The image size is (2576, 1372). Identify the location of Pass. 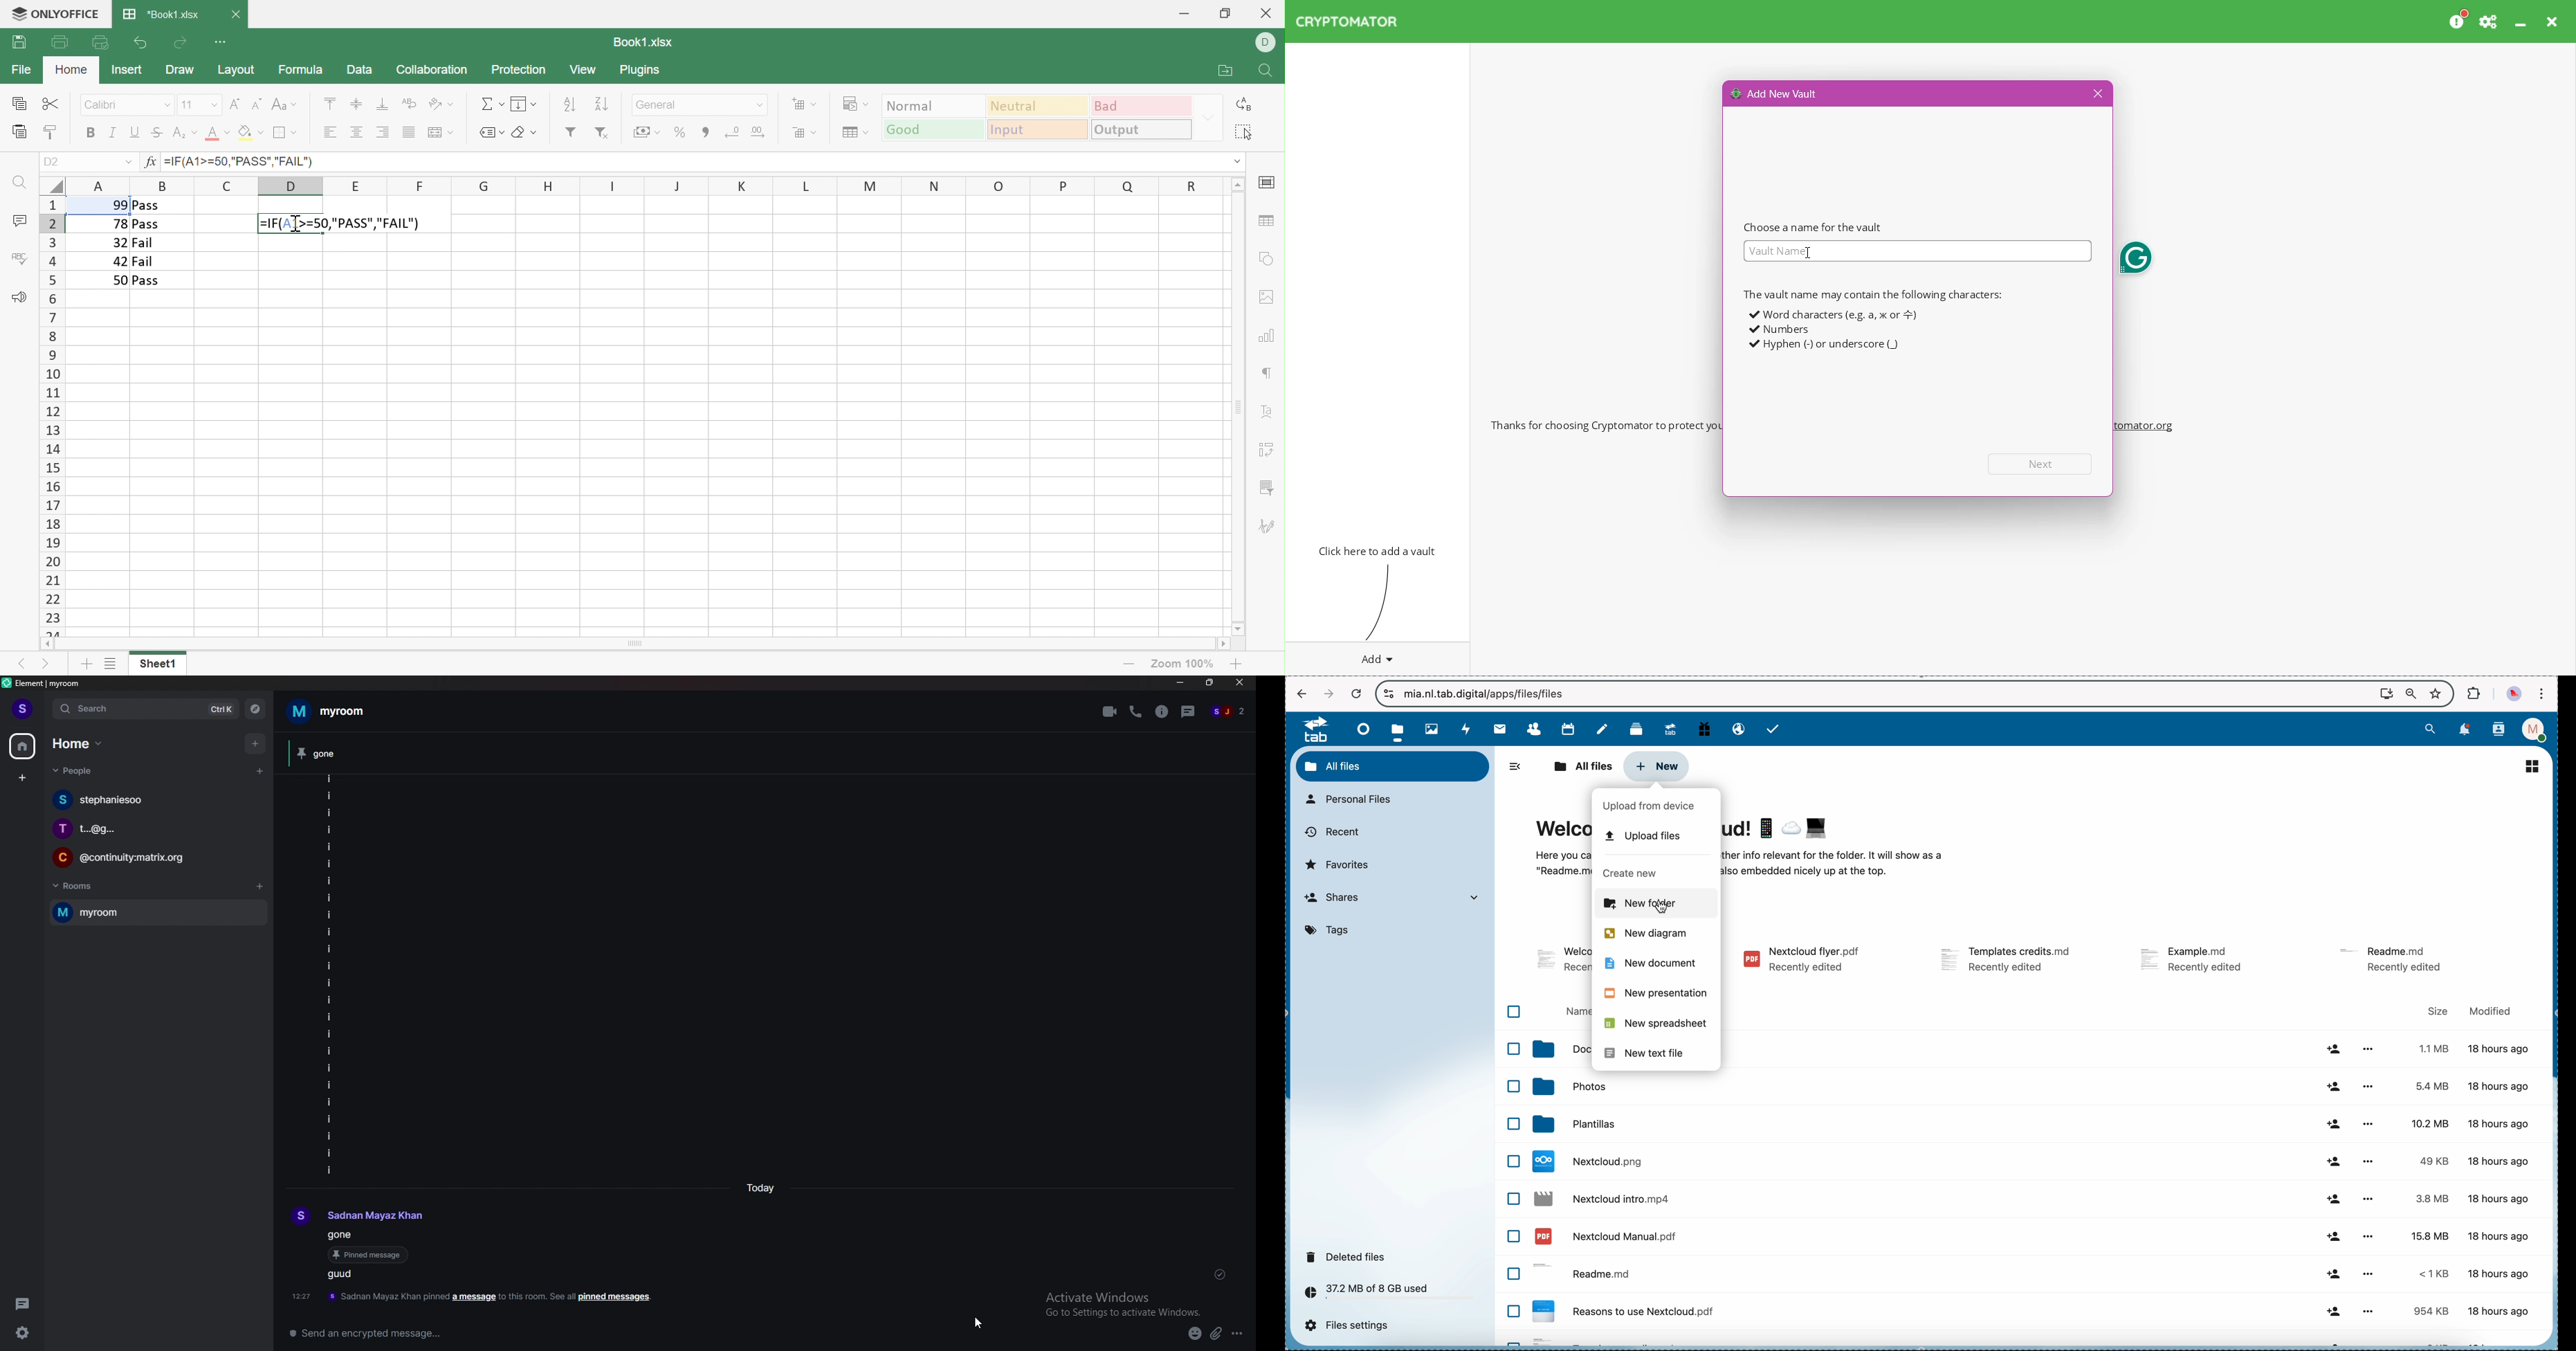
(147, 281).